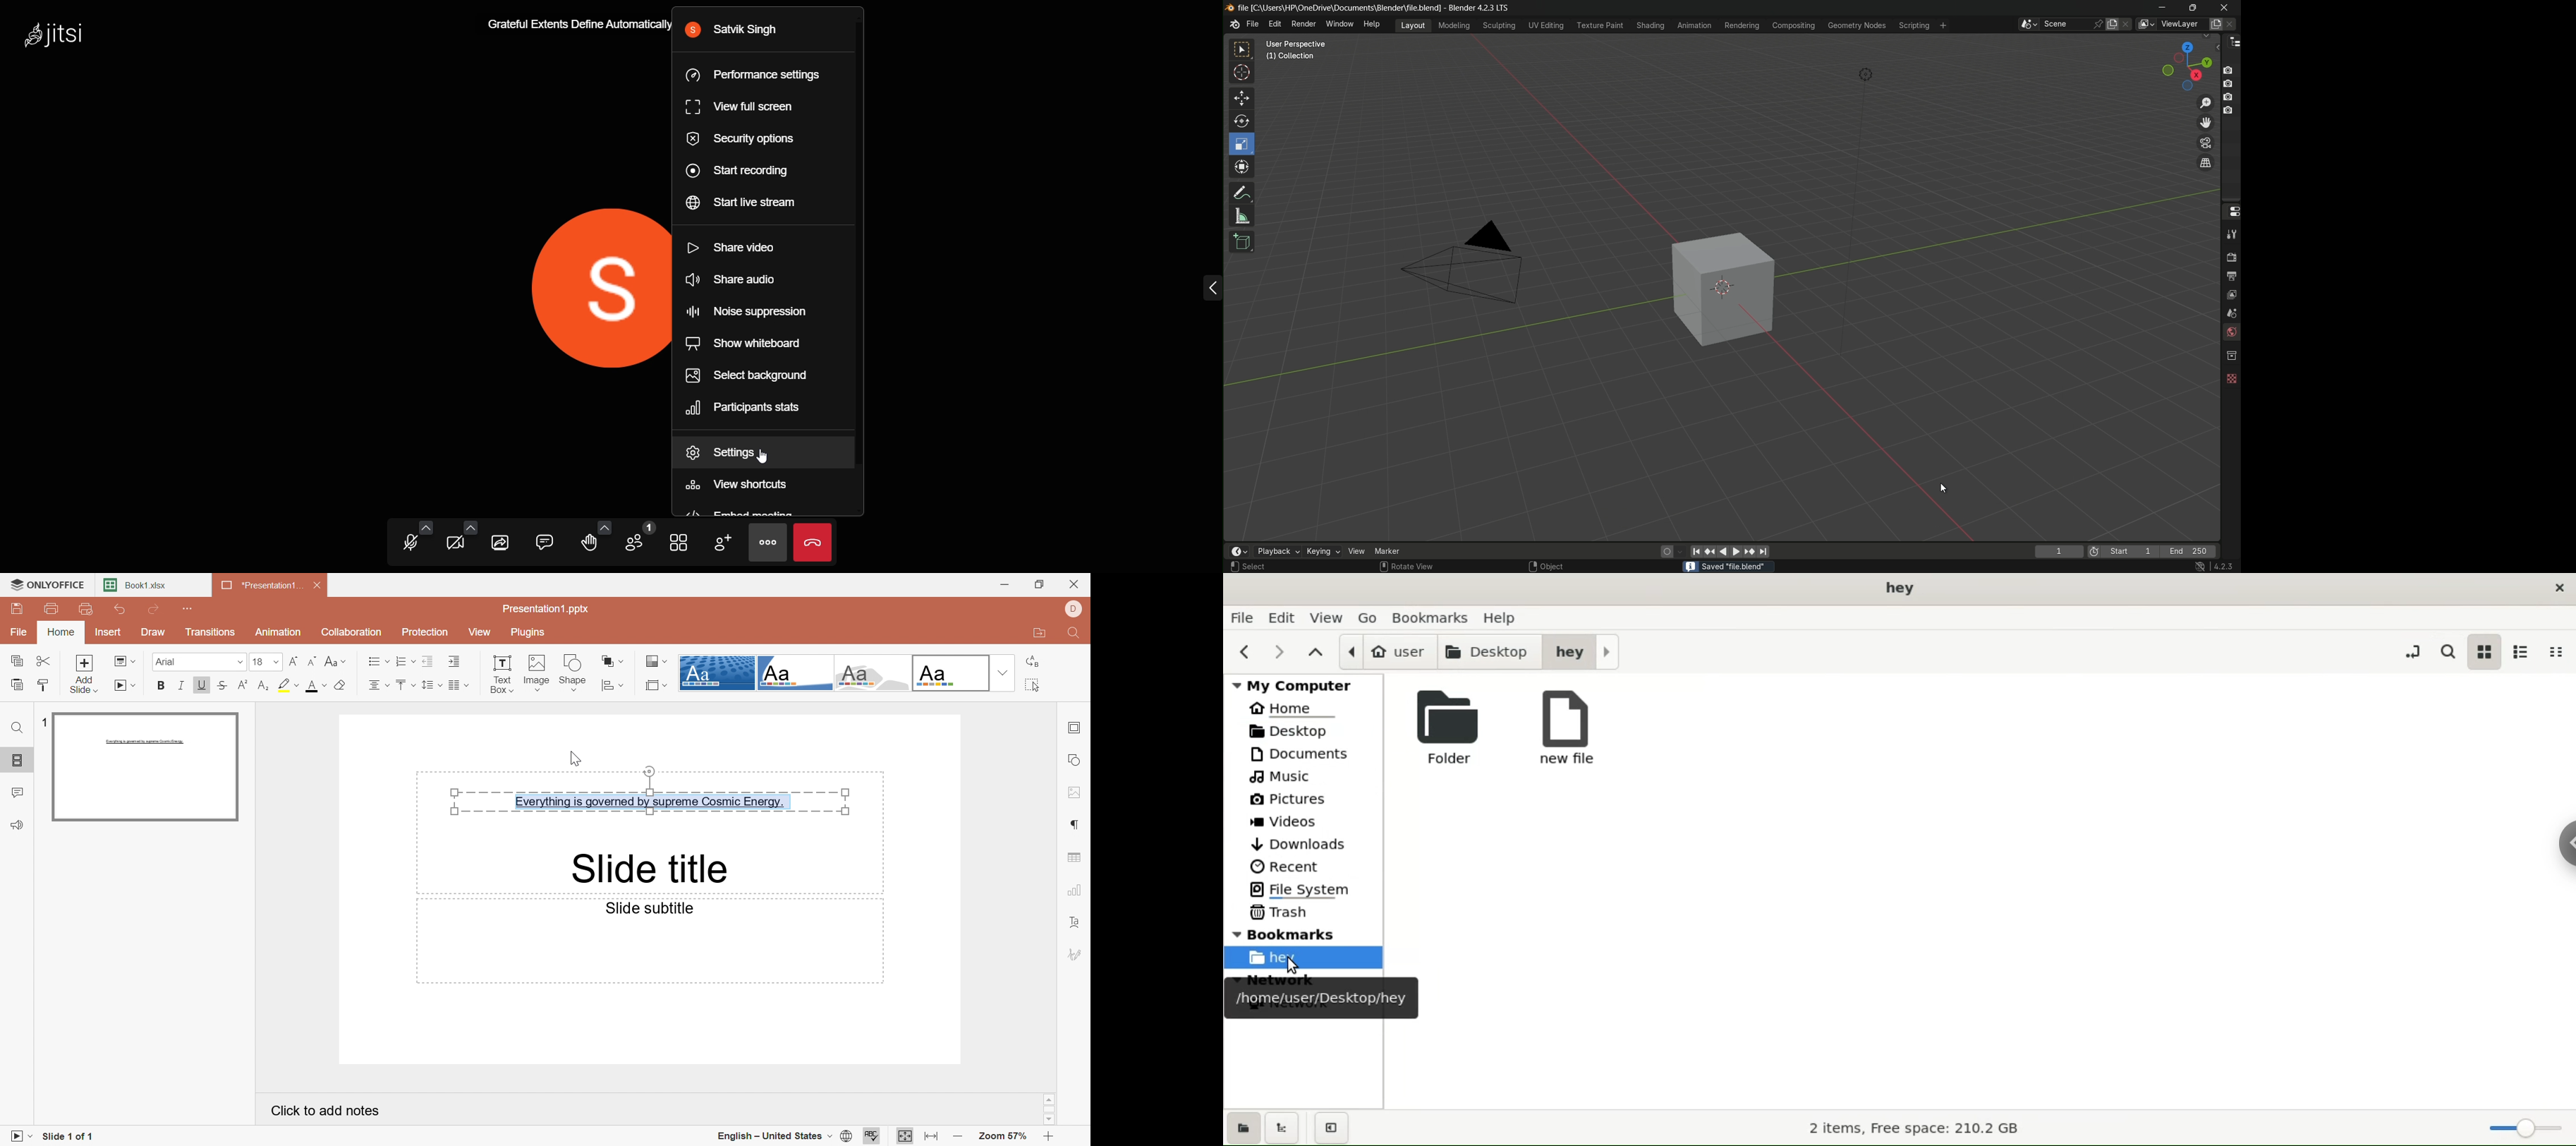 The width and height of the screenshot is (2576, 1148). Describe the element at coordinates (2206, 101) in the screenshot. I see `zoom in/out` at that location.